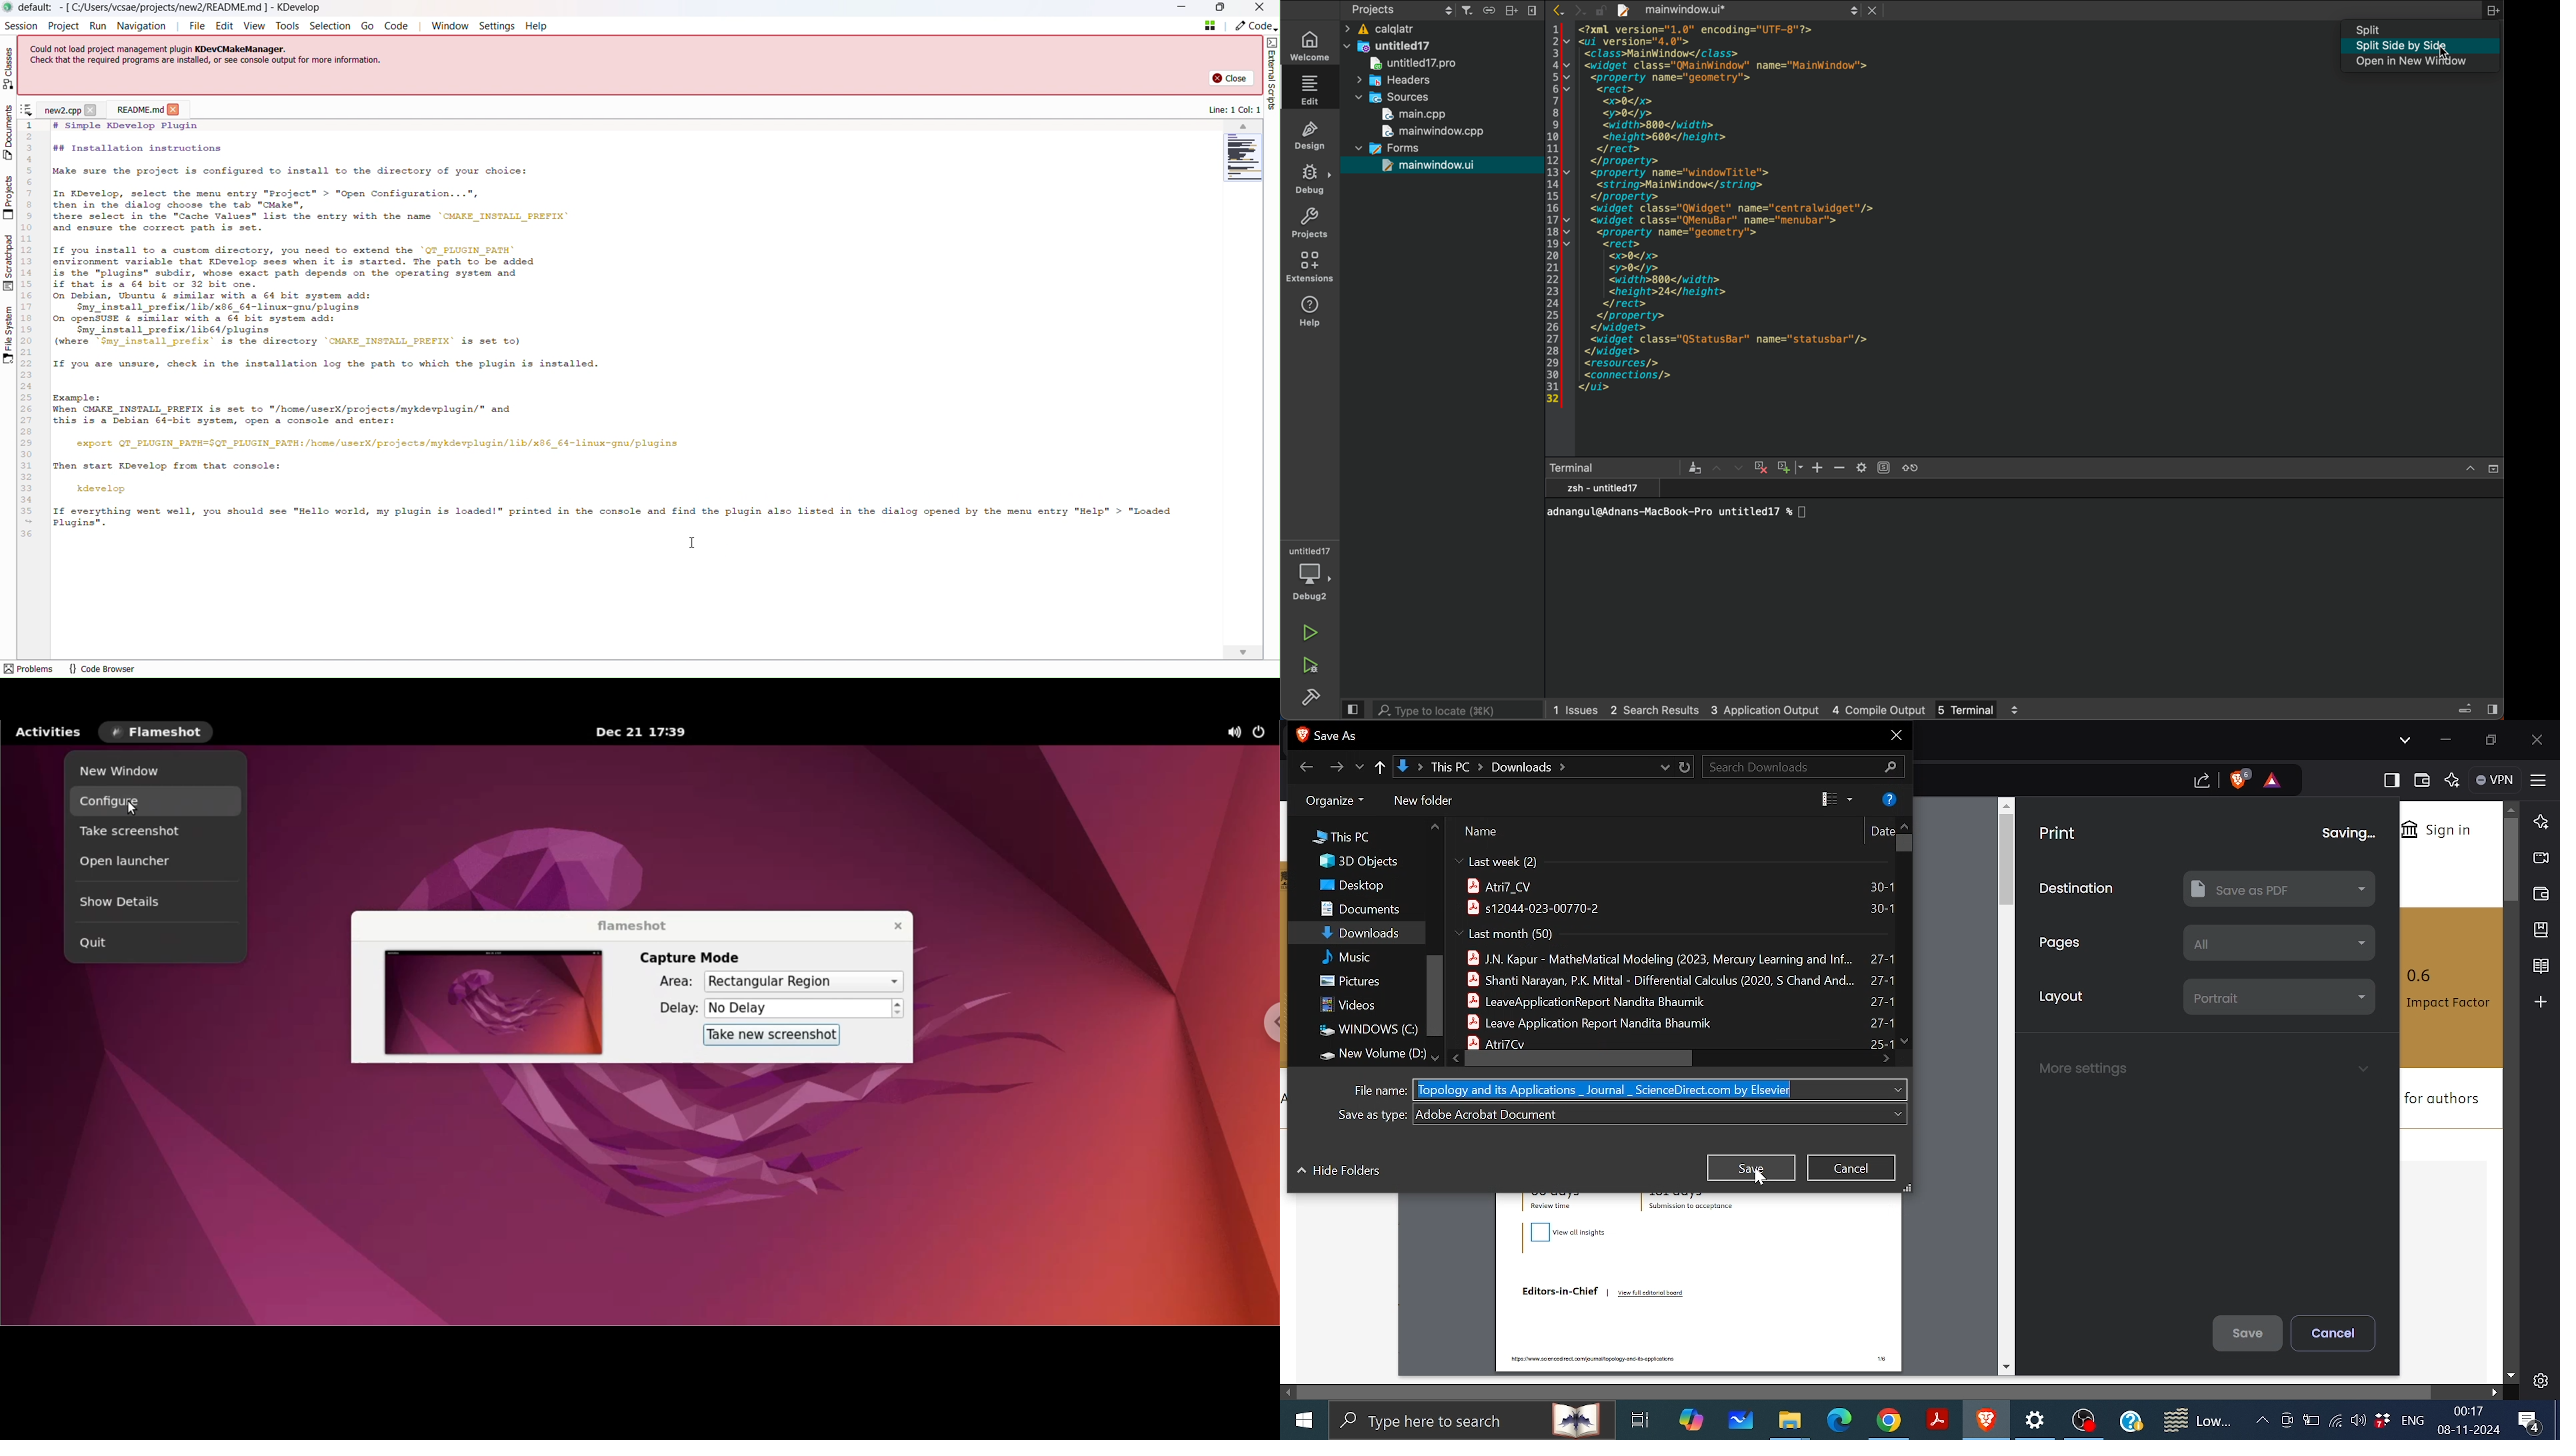 The image size is (2576, 1456). Describe the element at coordinates (1532, 10) in the screenshot. I see `close` at that location.